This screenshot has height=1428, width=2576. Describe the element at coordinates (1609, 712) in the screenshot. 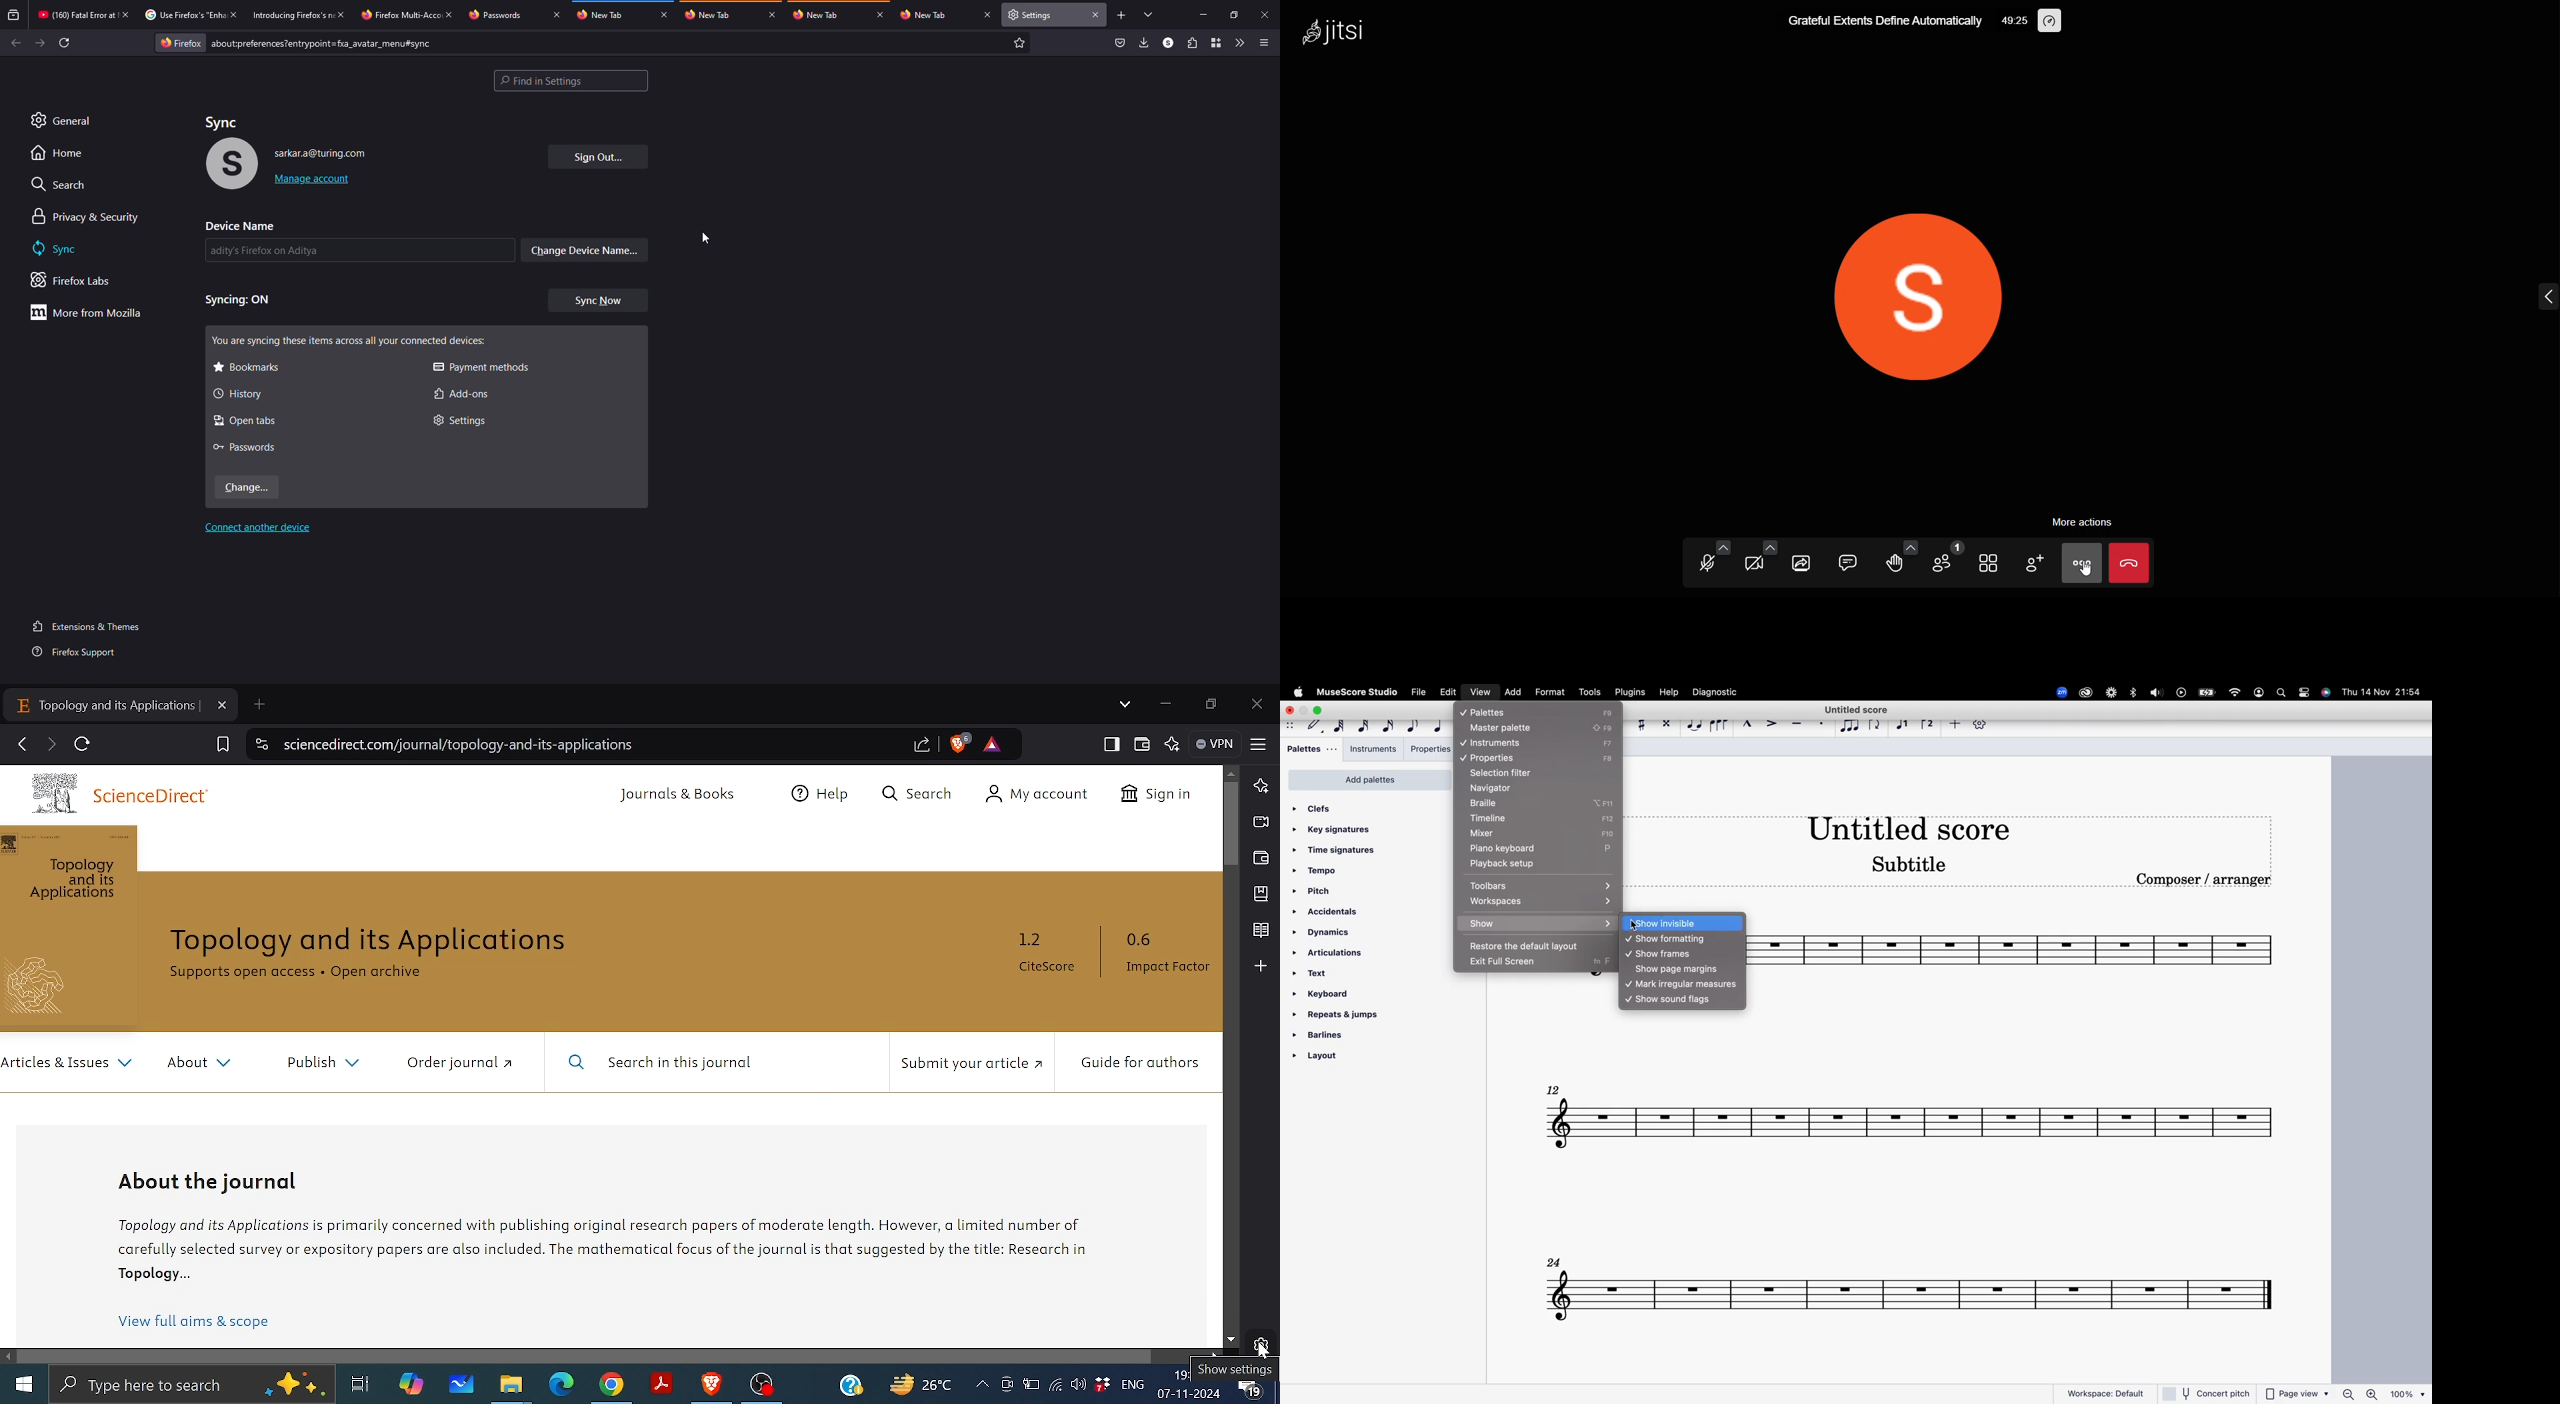

I see `F9` at that location.